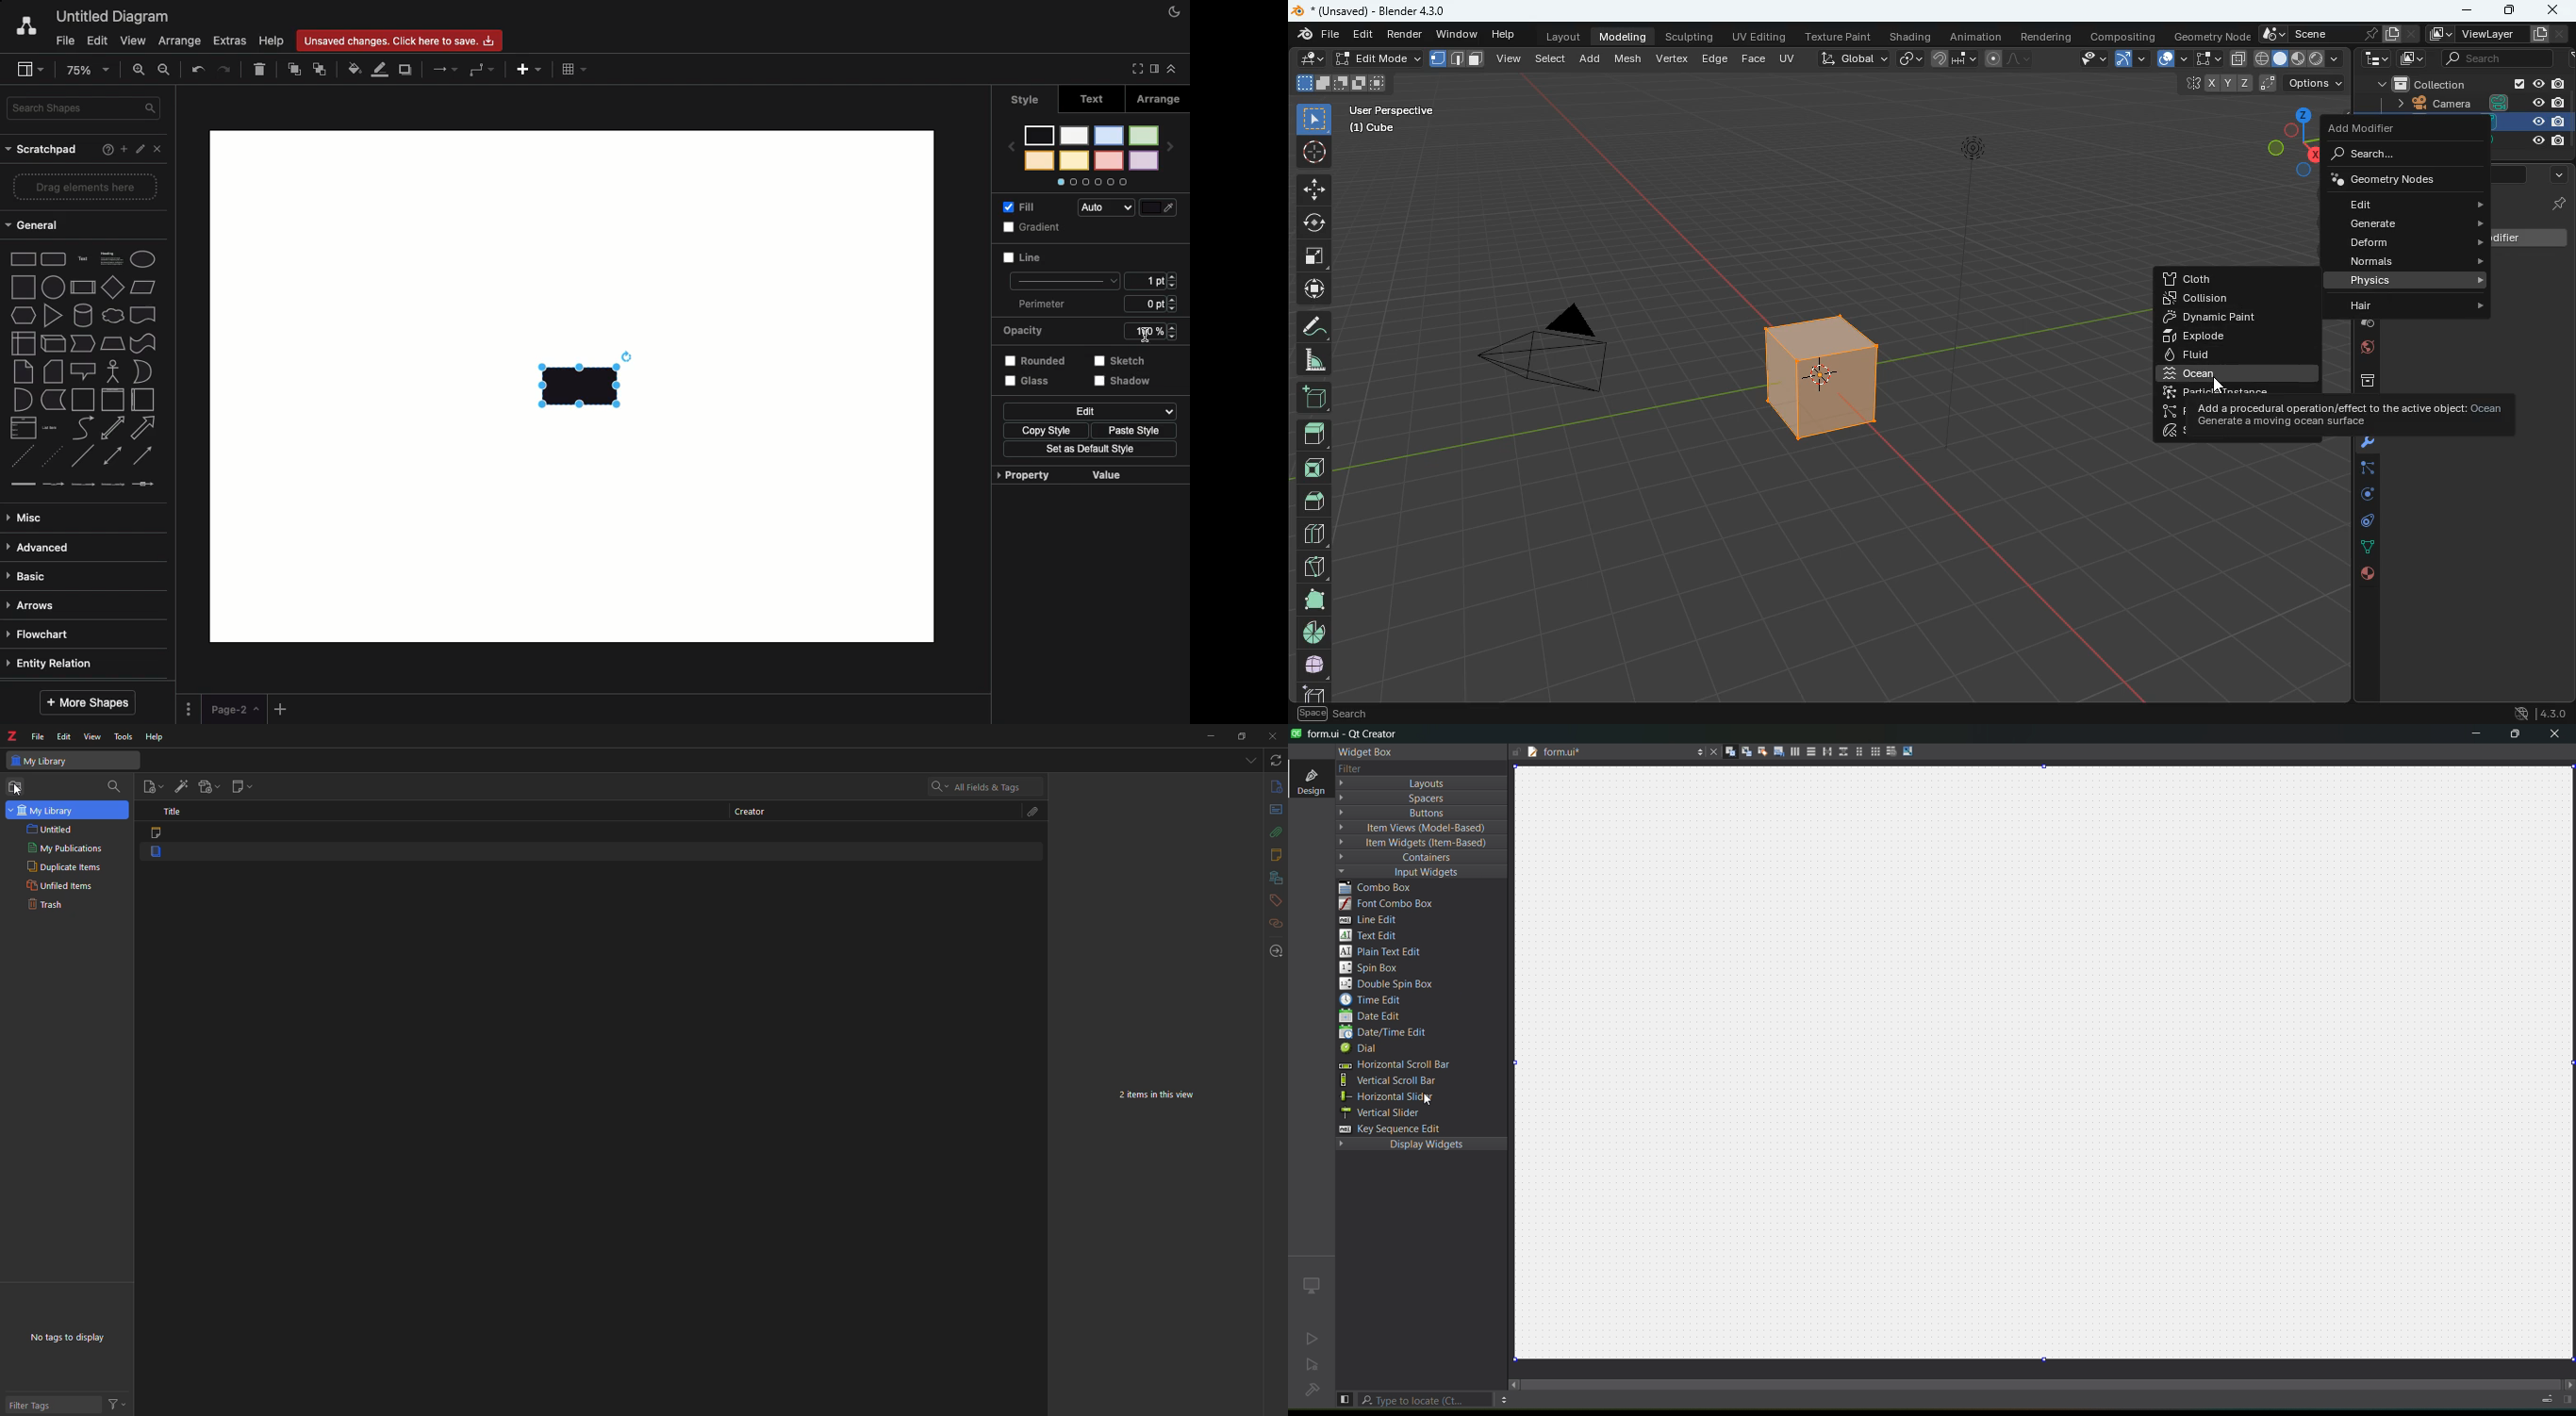 This screenshot has height=1428, width=2576. What do you see at coordinates (61, 884) in the screenshot?
I see `unfiled items` at bounding box center [61, 884].